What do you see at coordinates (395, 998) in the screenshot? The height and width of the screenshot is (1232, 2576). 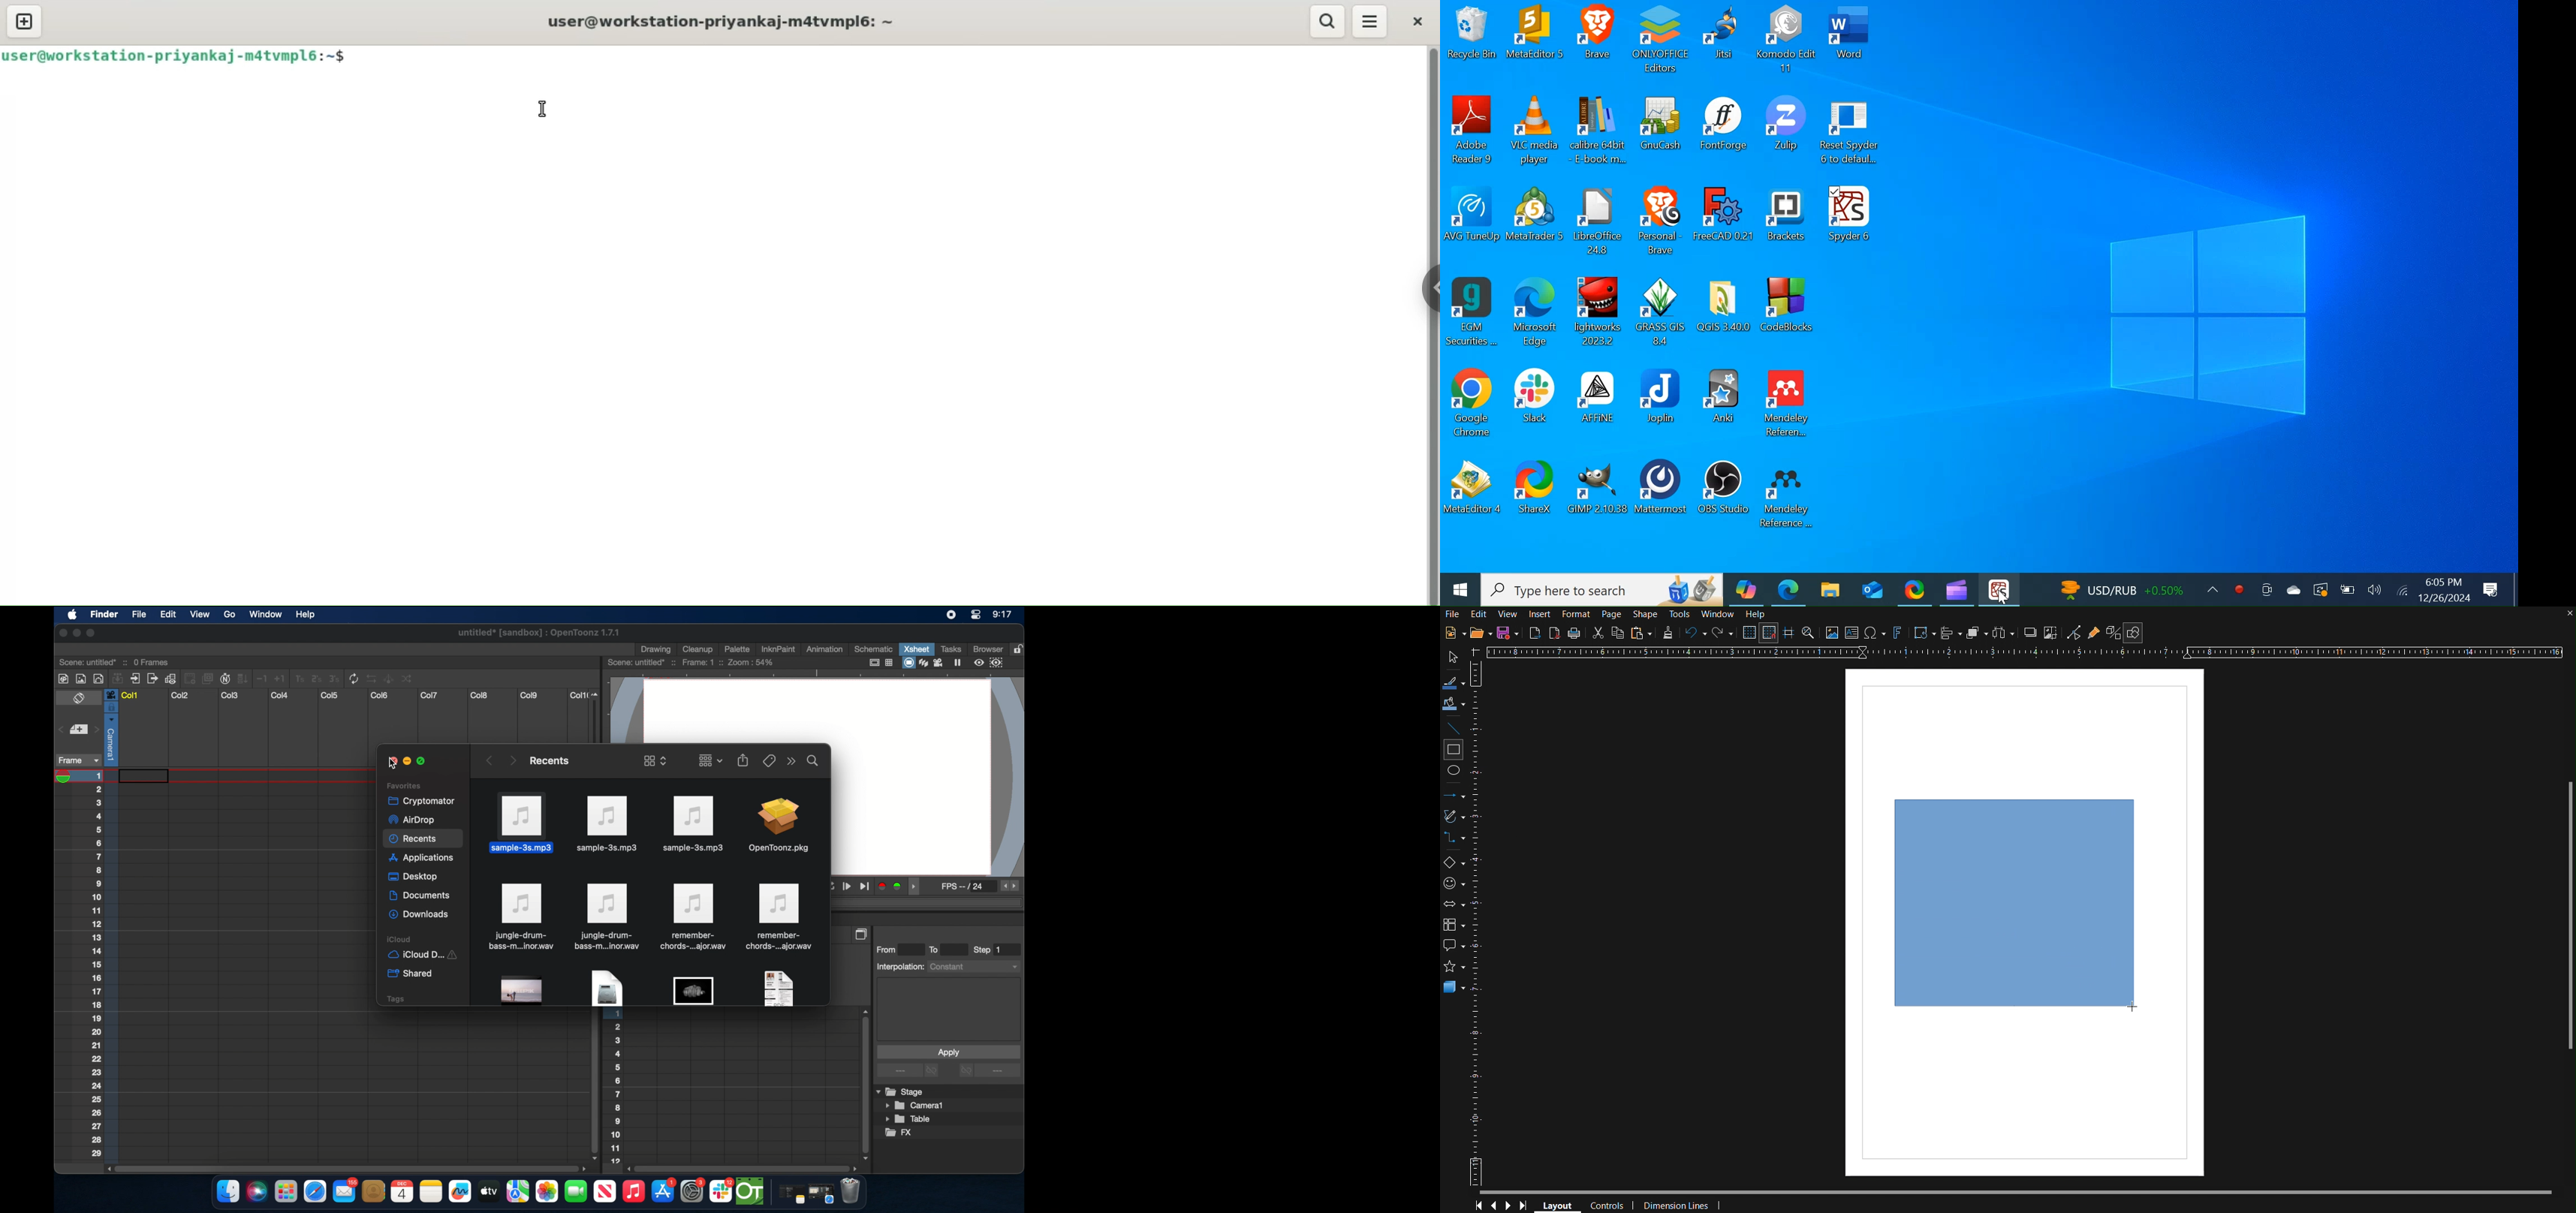 I see `tags` at bounding box center [395, 998].